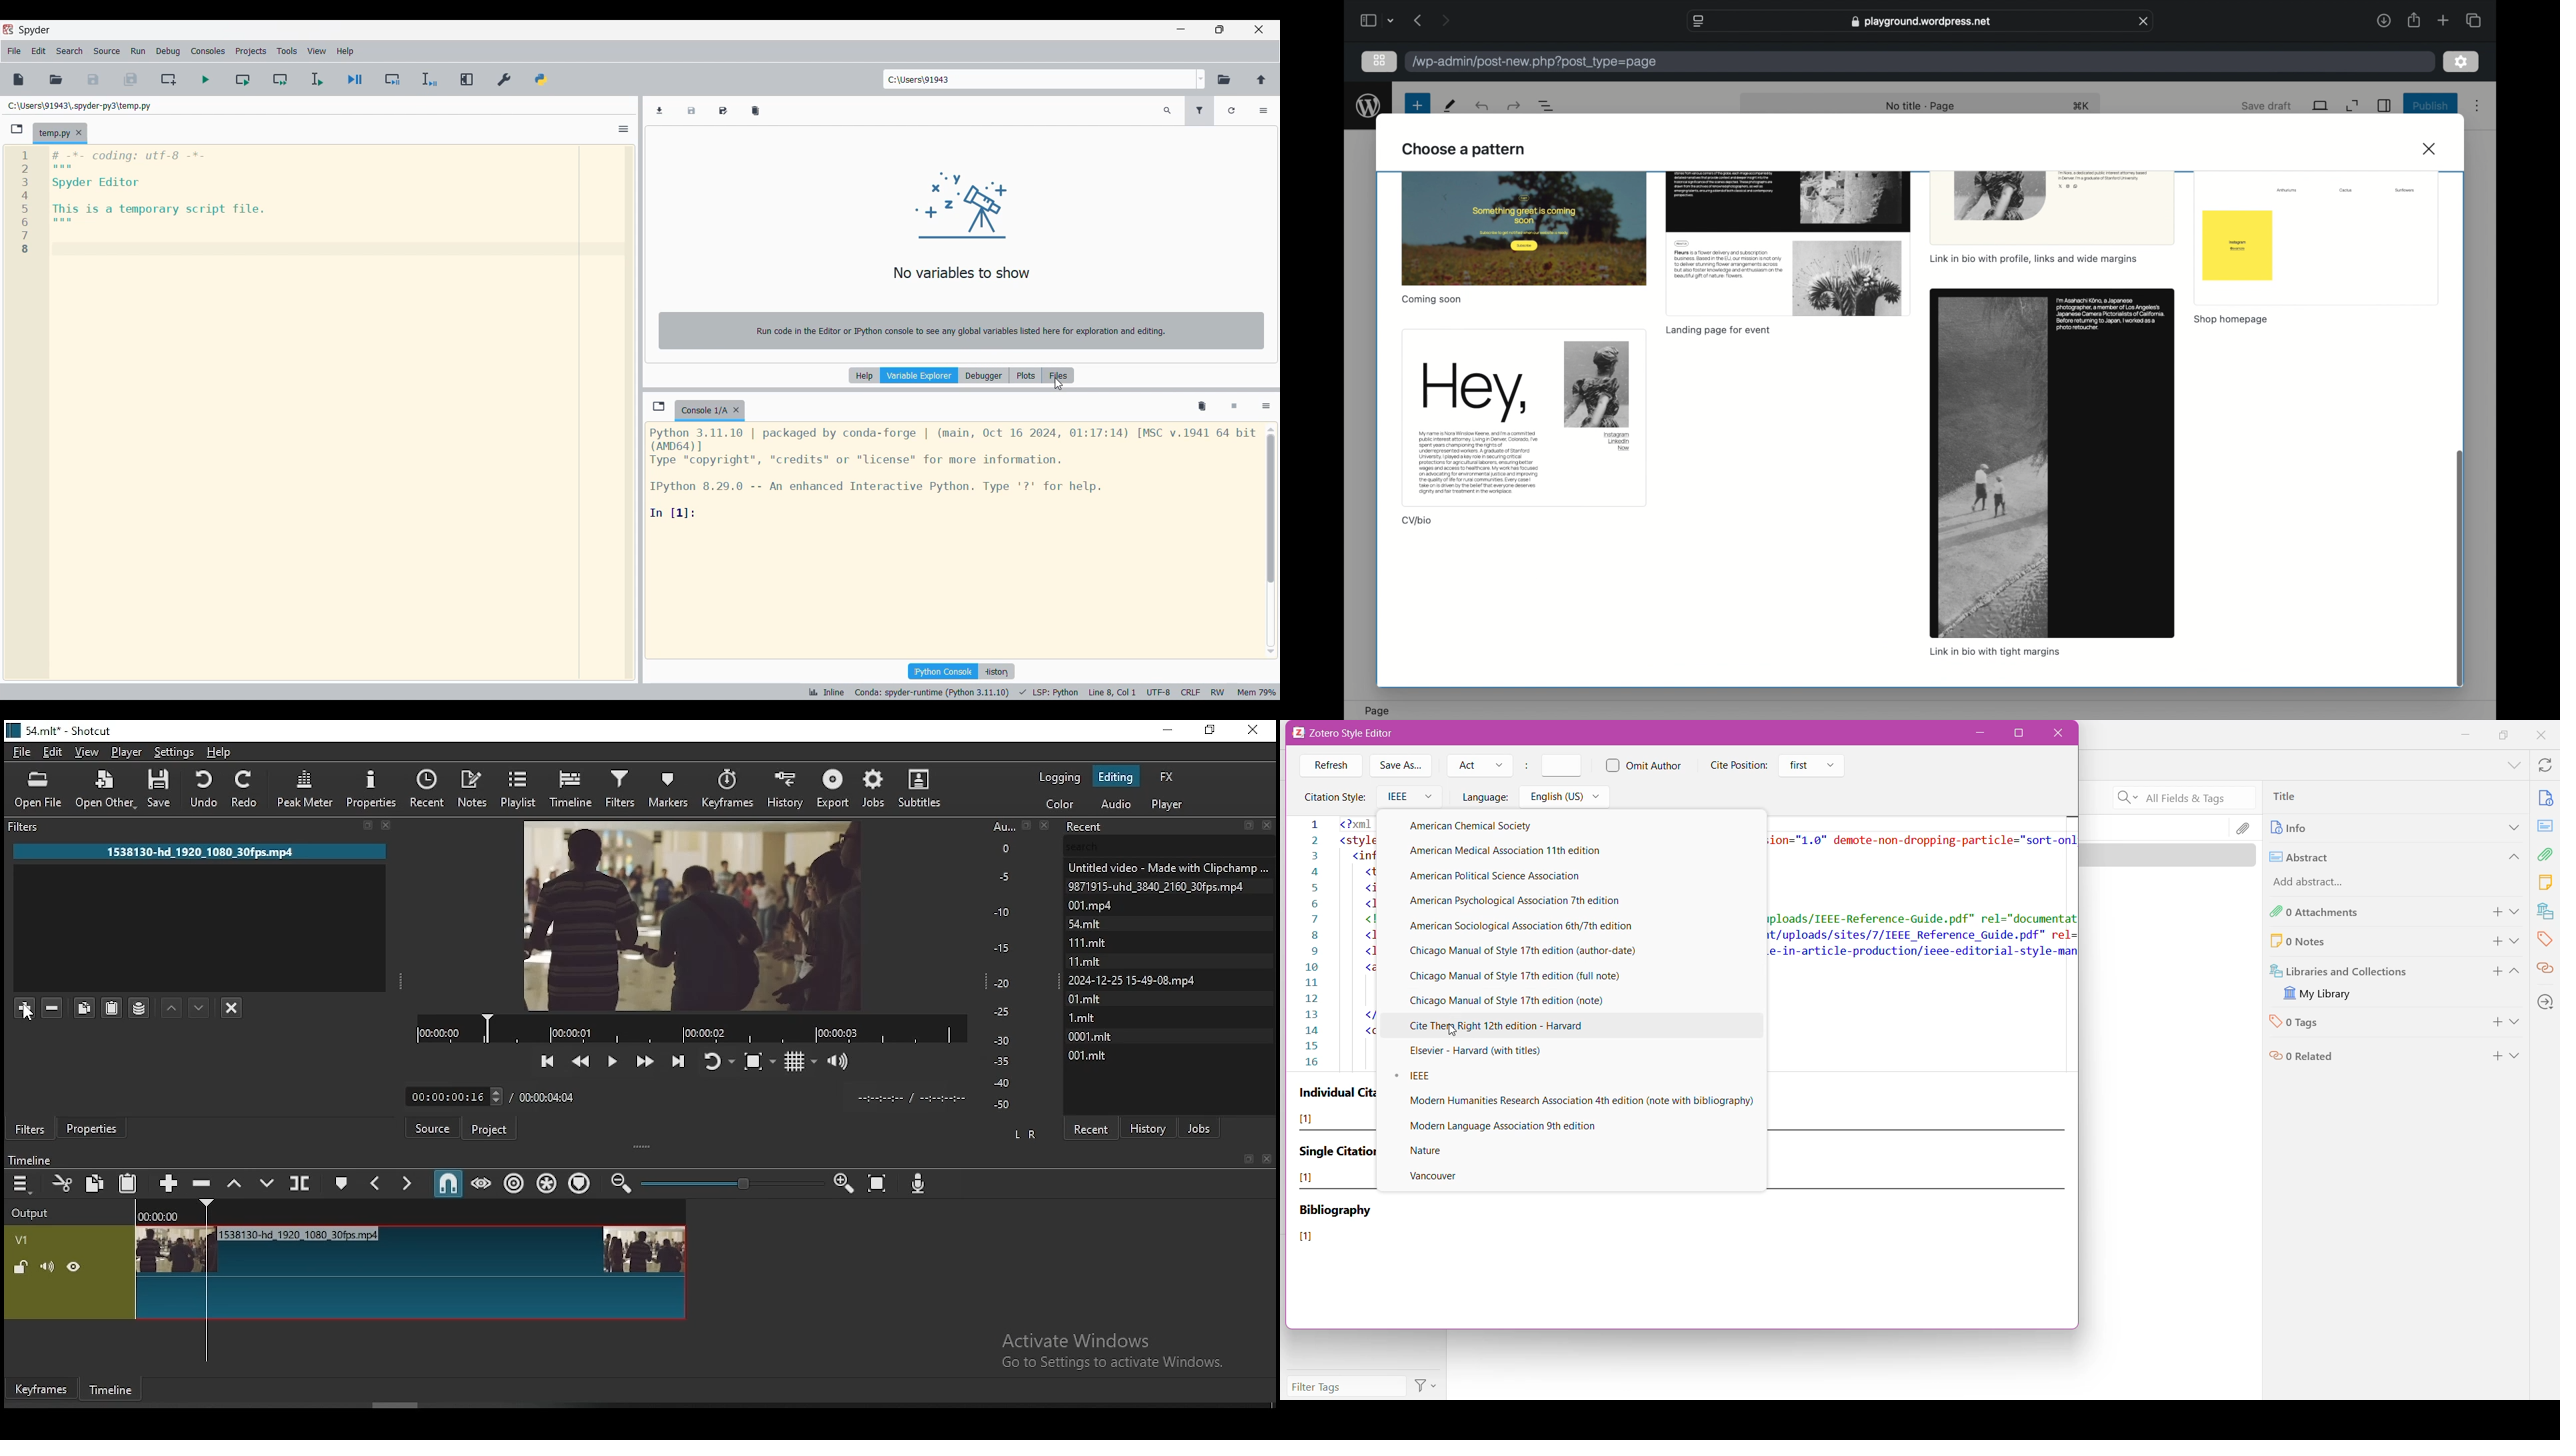 This screenshot has width=2576, height=1456. I want to click on IPython console, so click(943, 671).